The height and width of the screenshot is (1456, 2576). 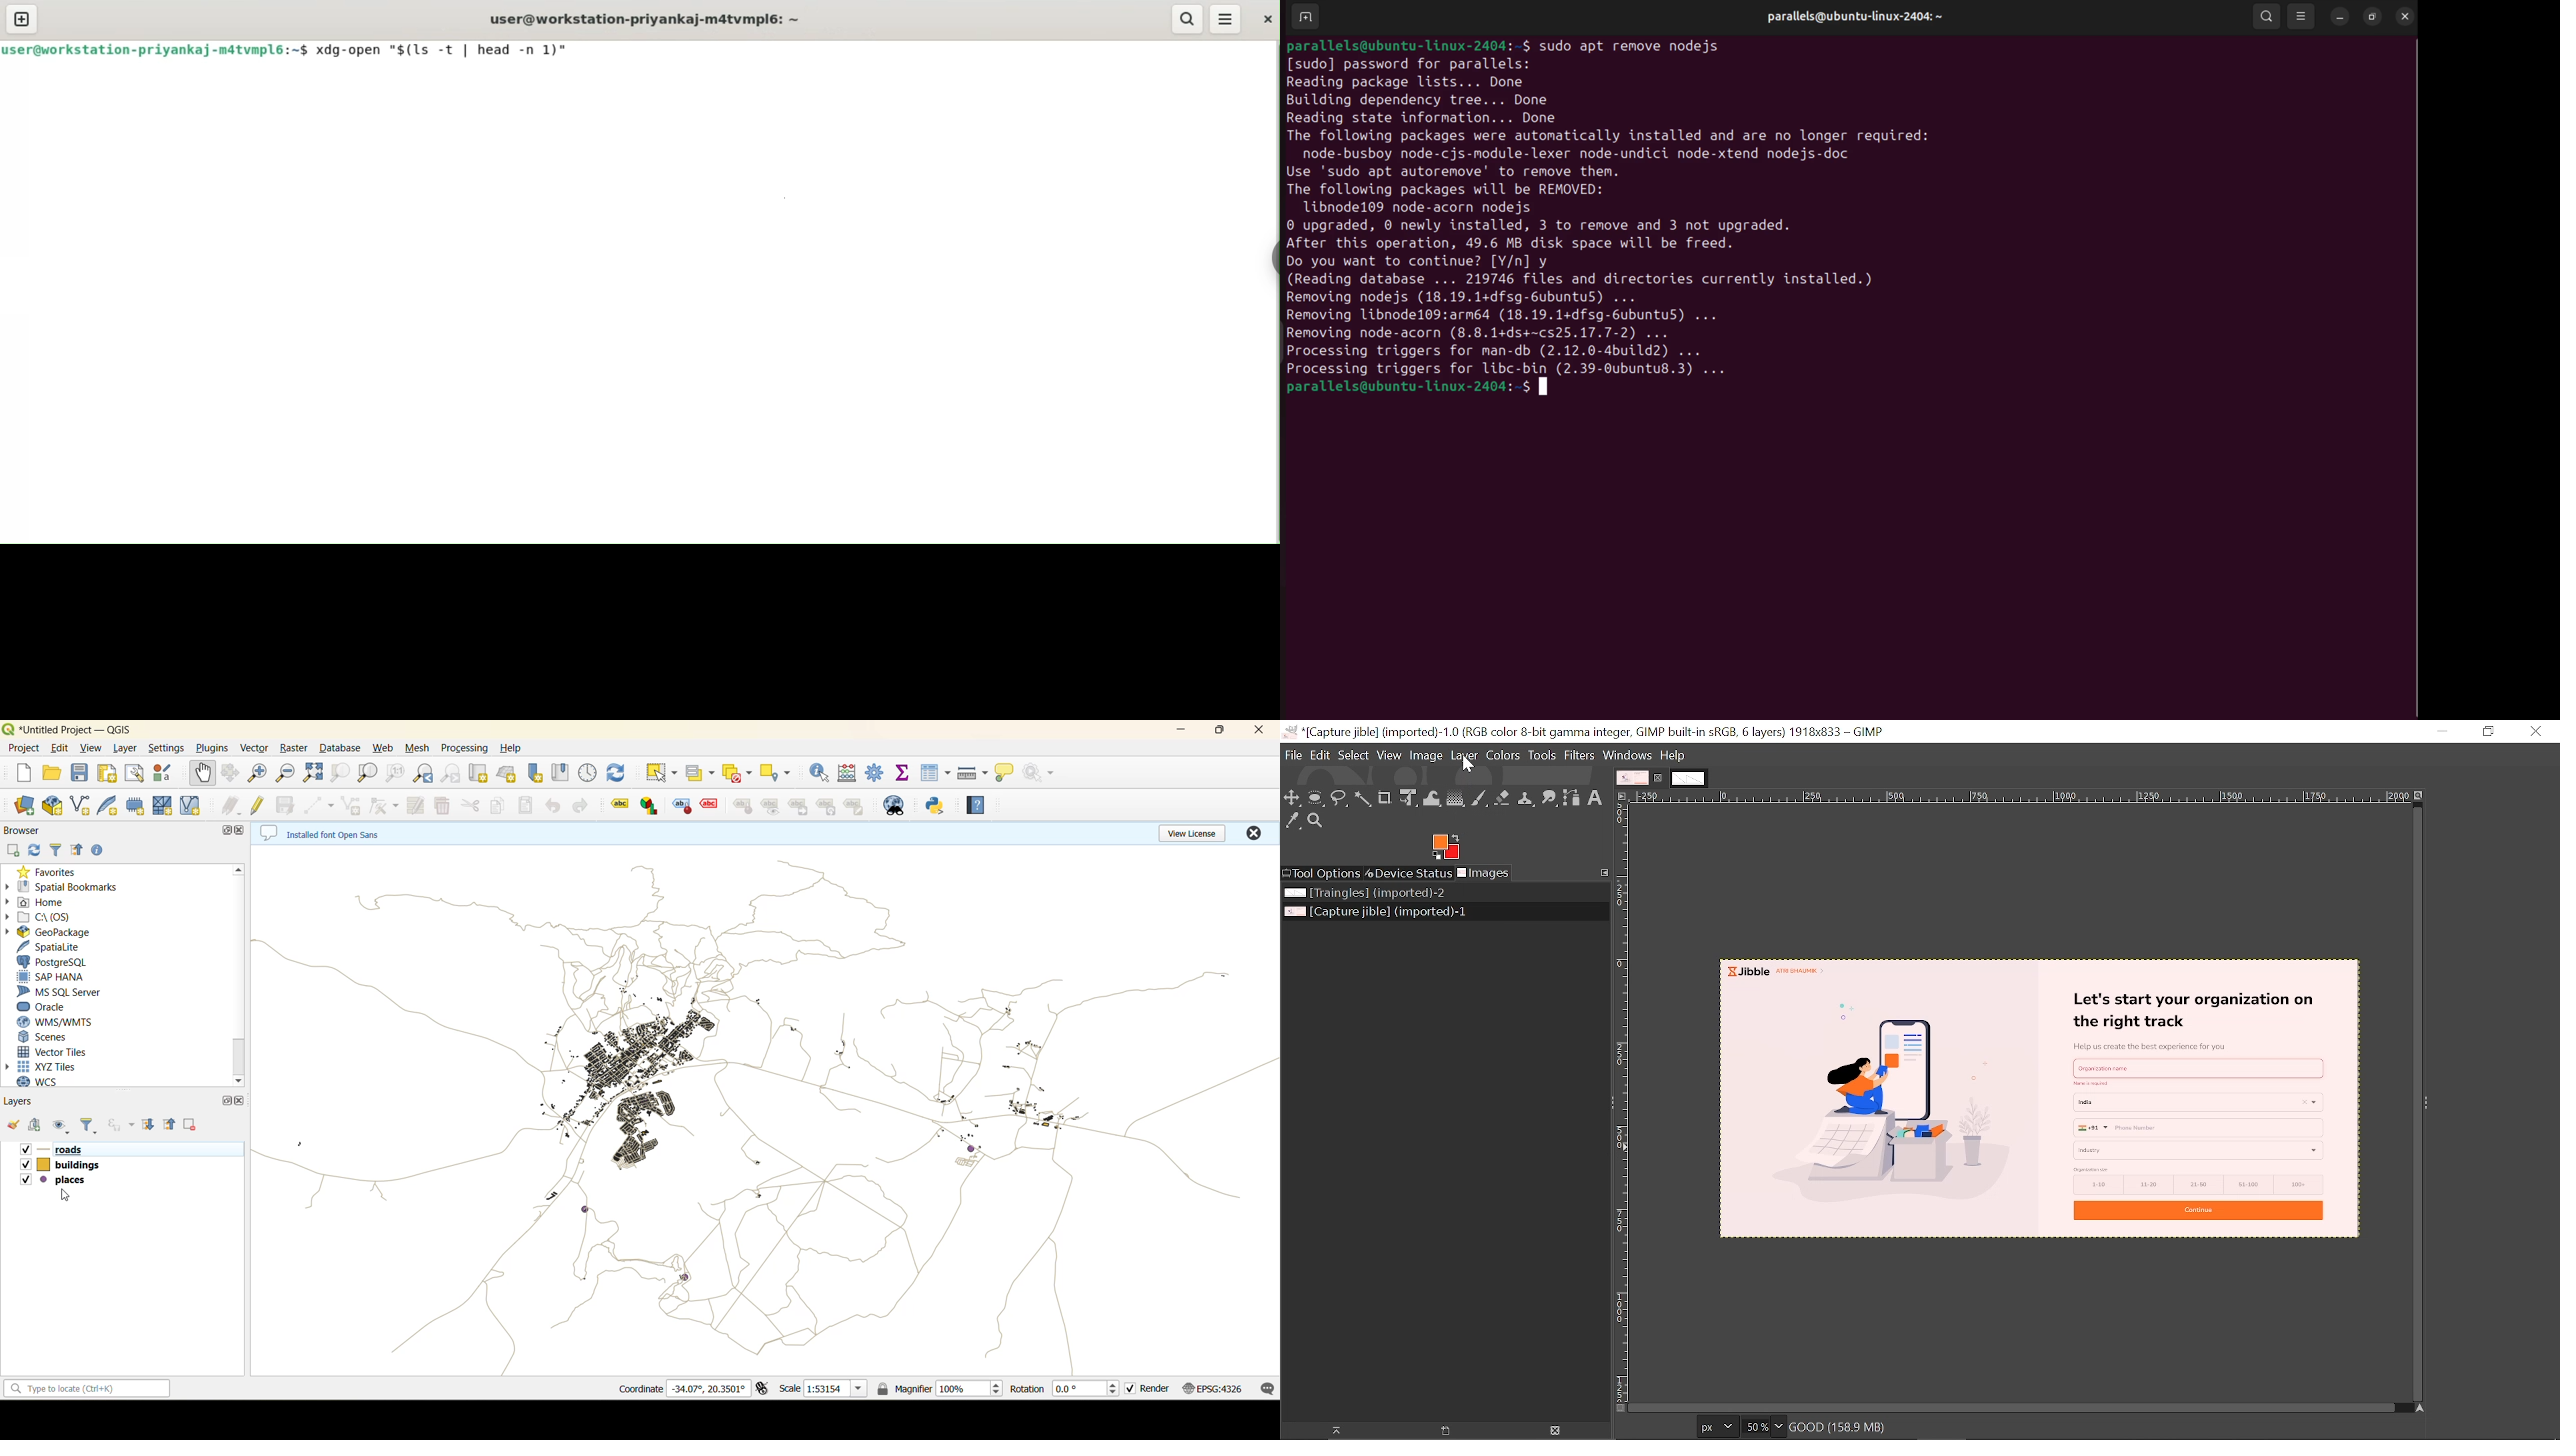 I want to click on file name and app name, so click(x=75, y=728).